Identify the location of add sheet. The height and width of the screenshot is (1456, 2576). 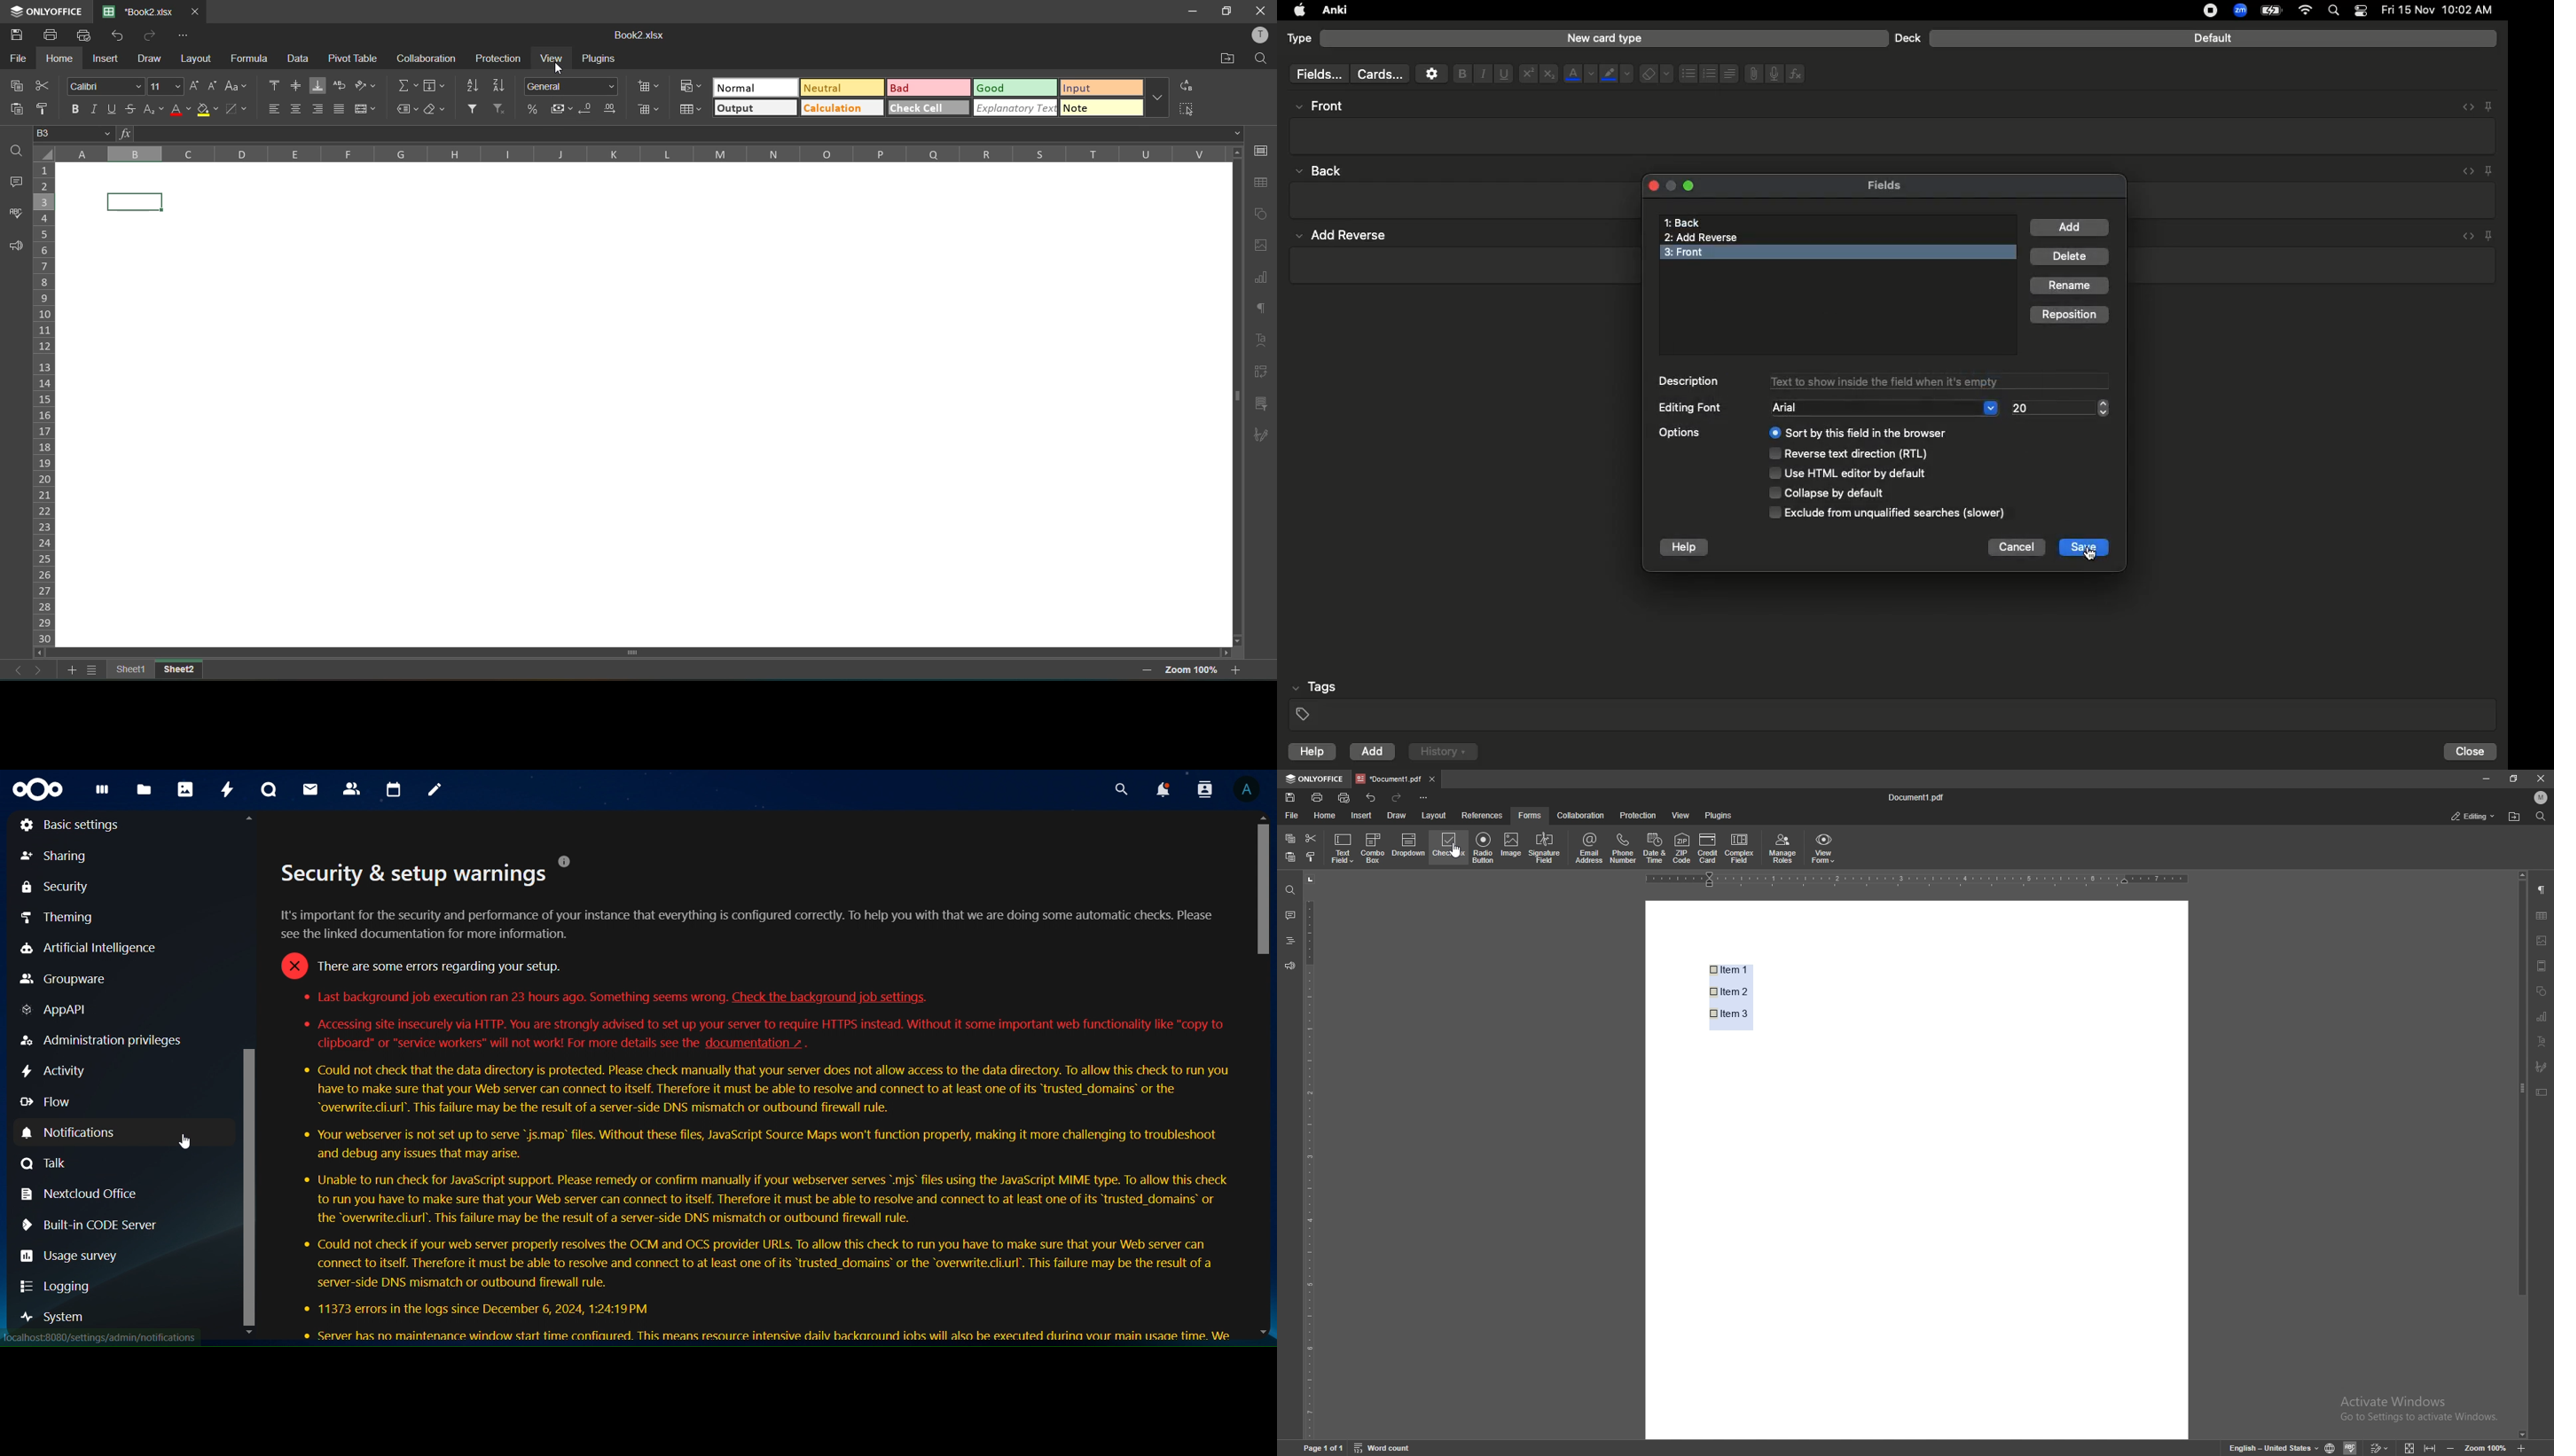
(73, 673).